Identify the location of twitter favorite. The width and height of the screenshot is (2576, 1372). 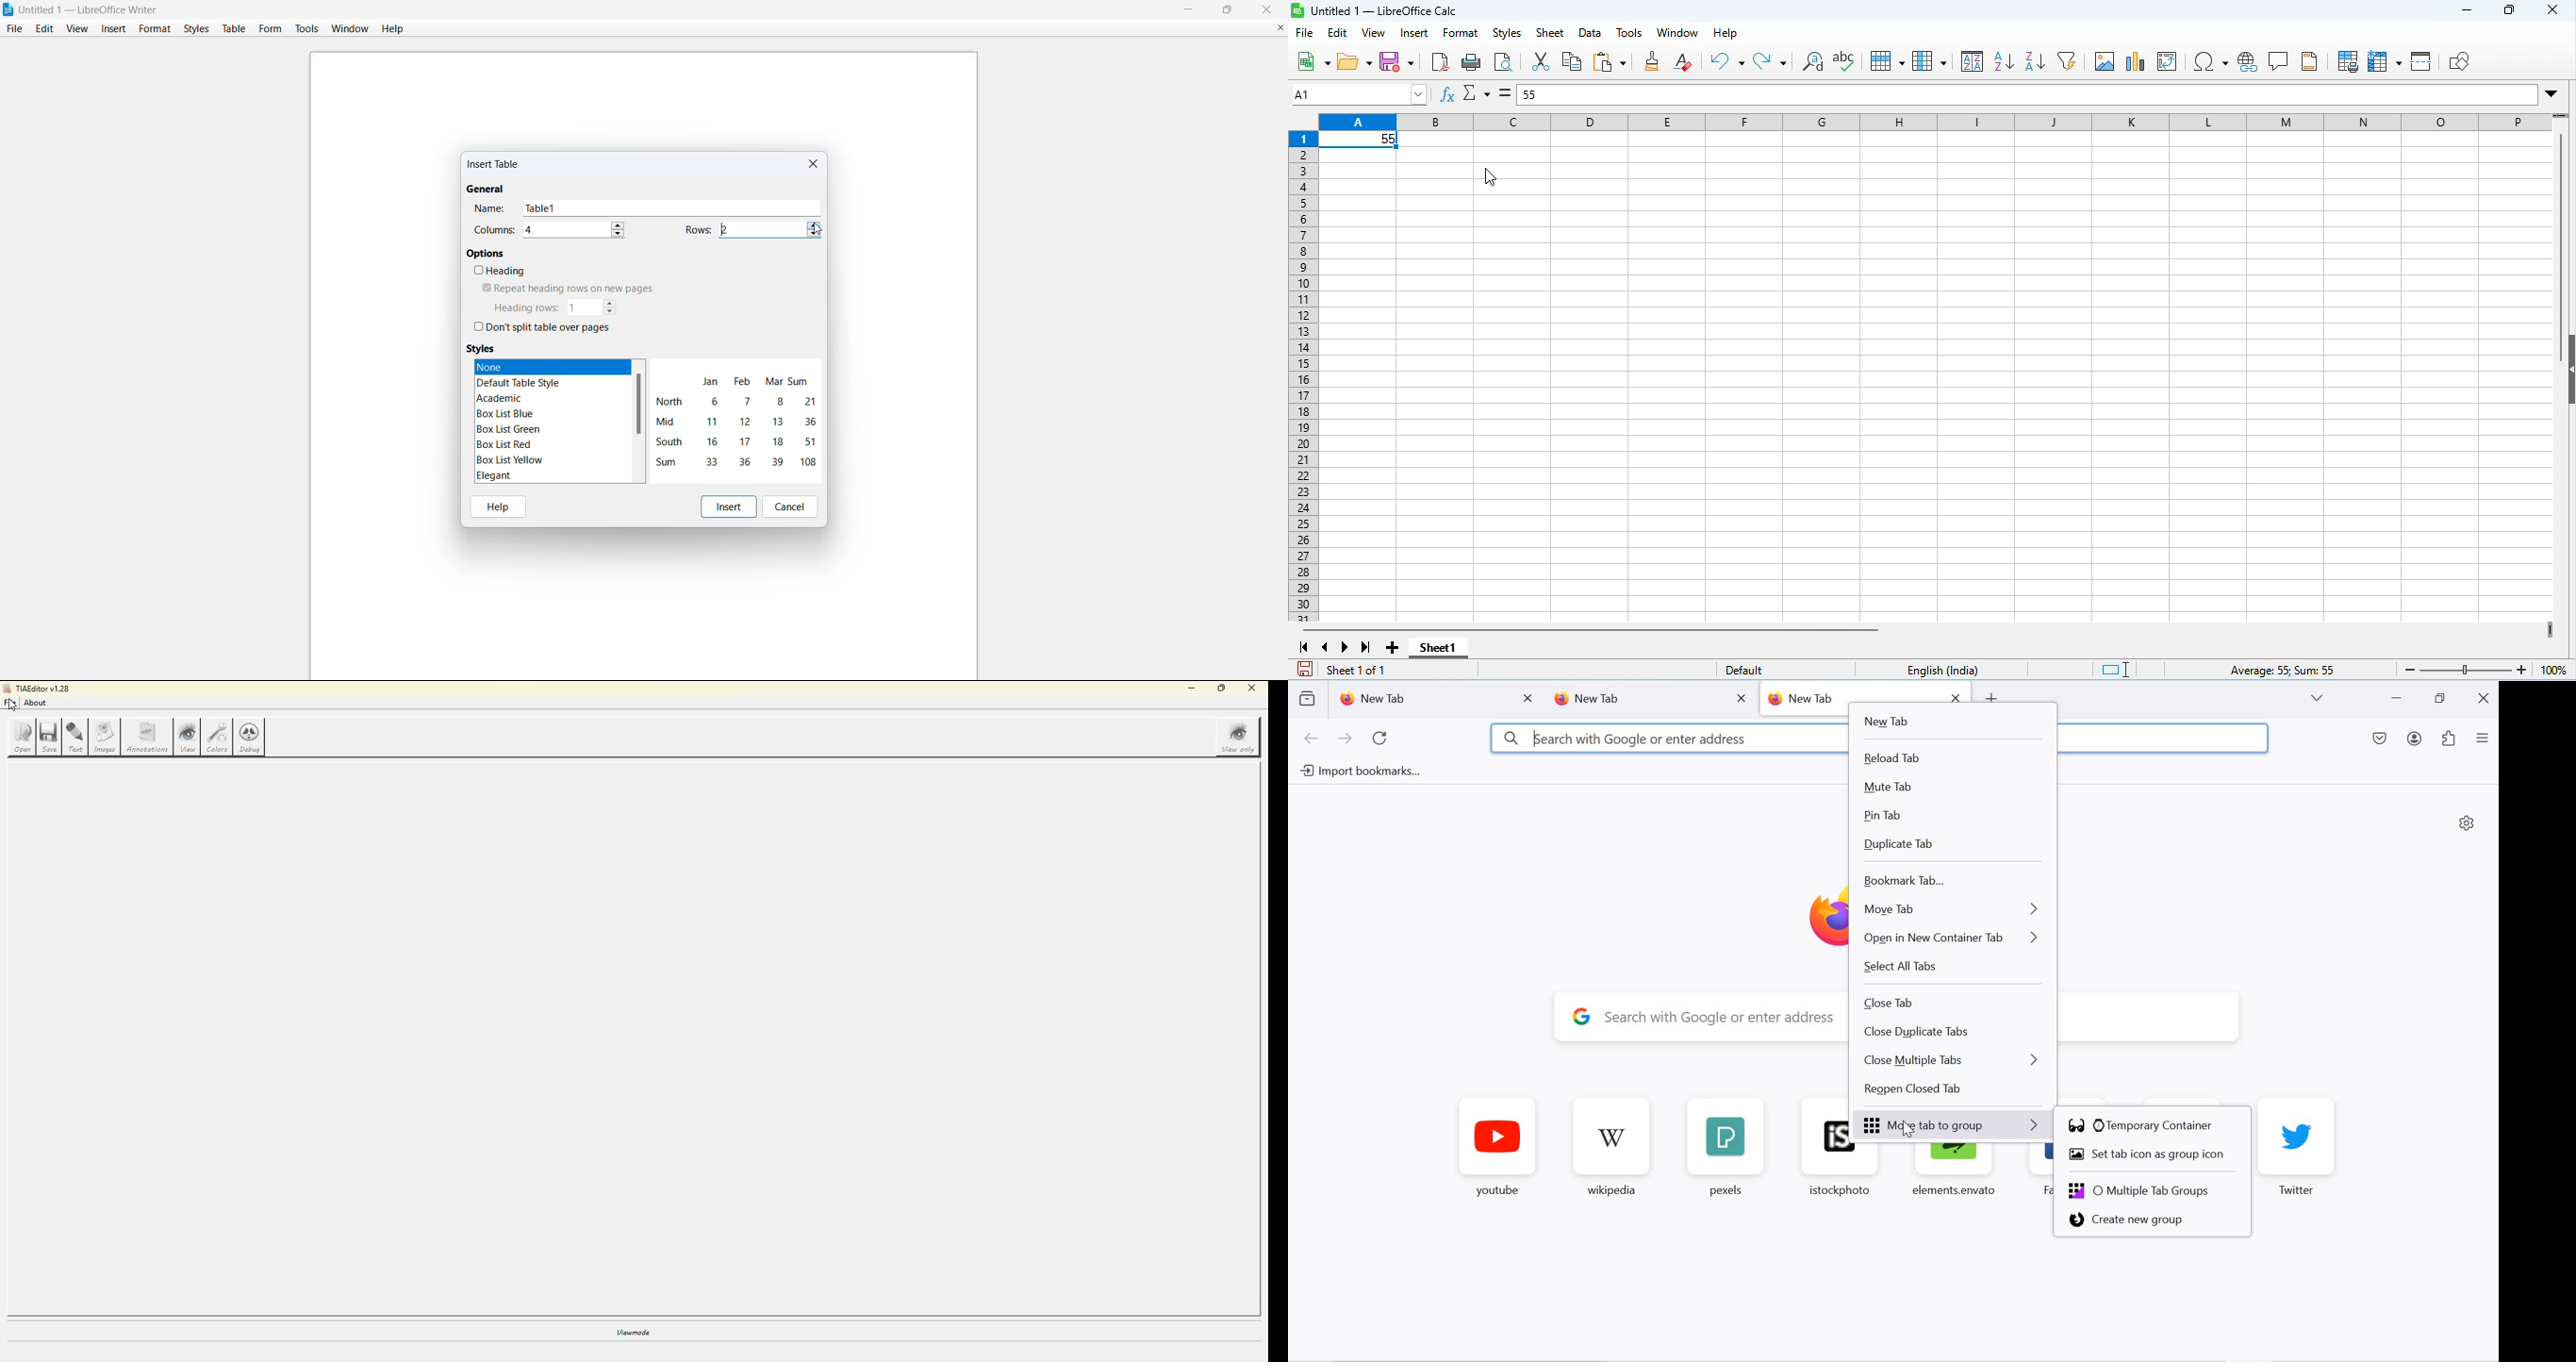
(2298, 1148).